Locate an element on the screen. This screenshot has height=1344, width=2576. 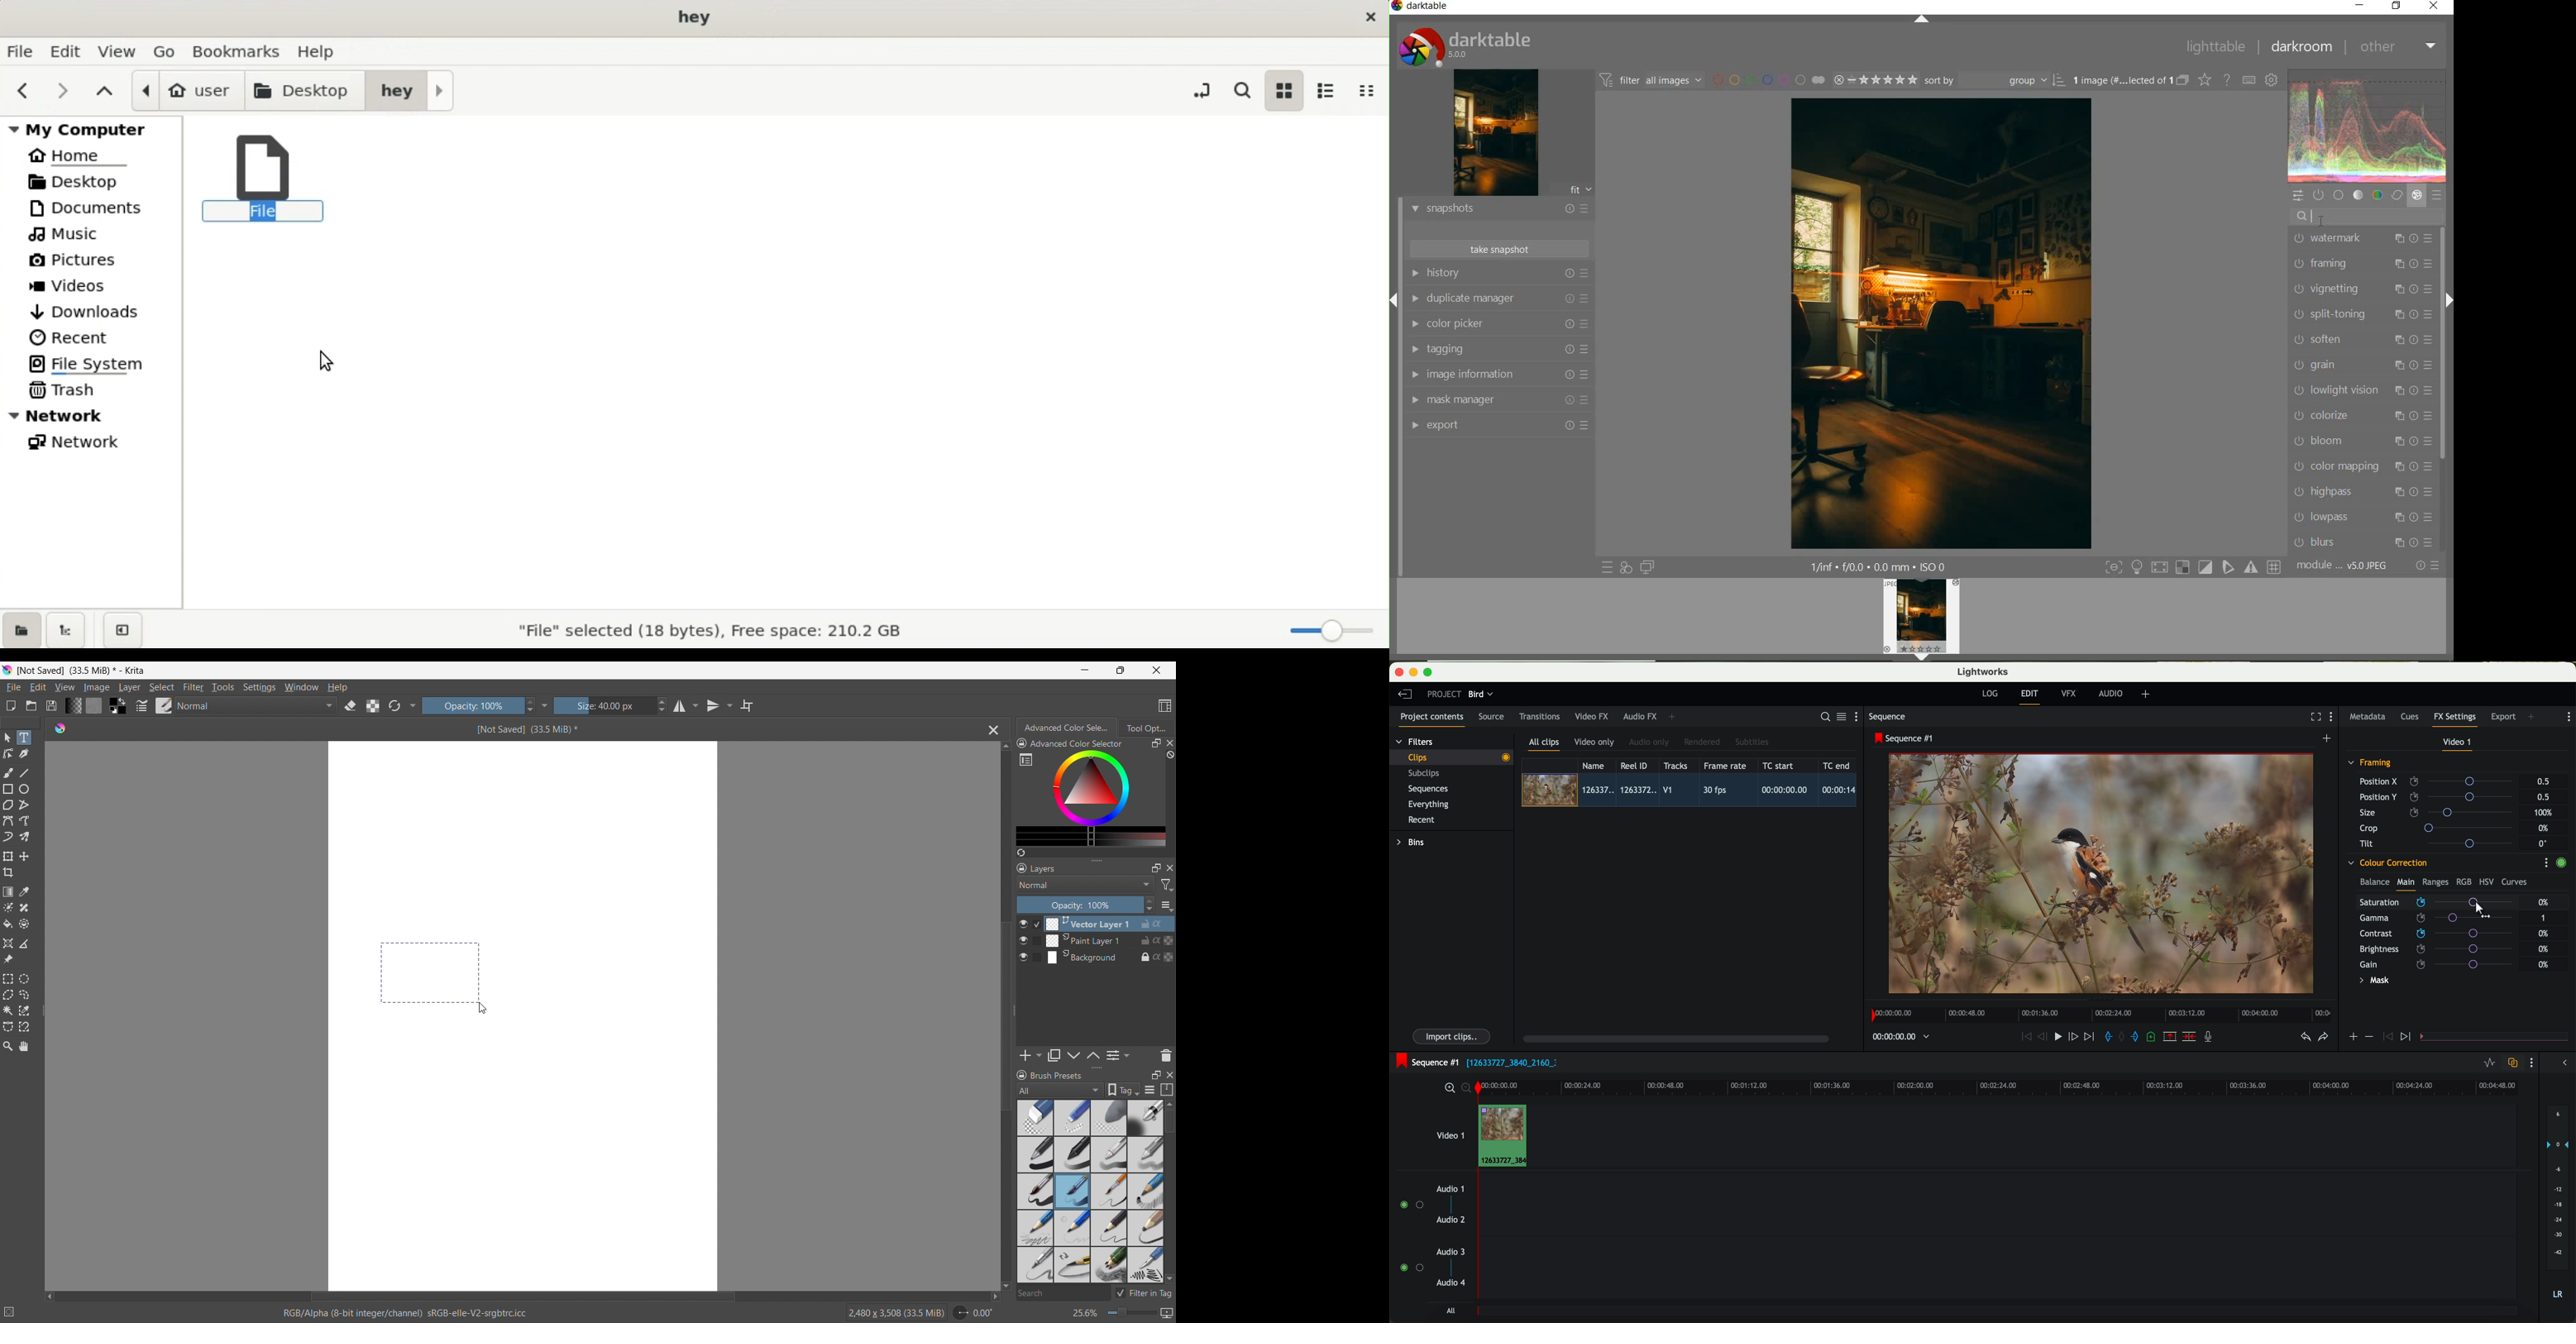
zoom level is located at coordinates (1122, 1314).